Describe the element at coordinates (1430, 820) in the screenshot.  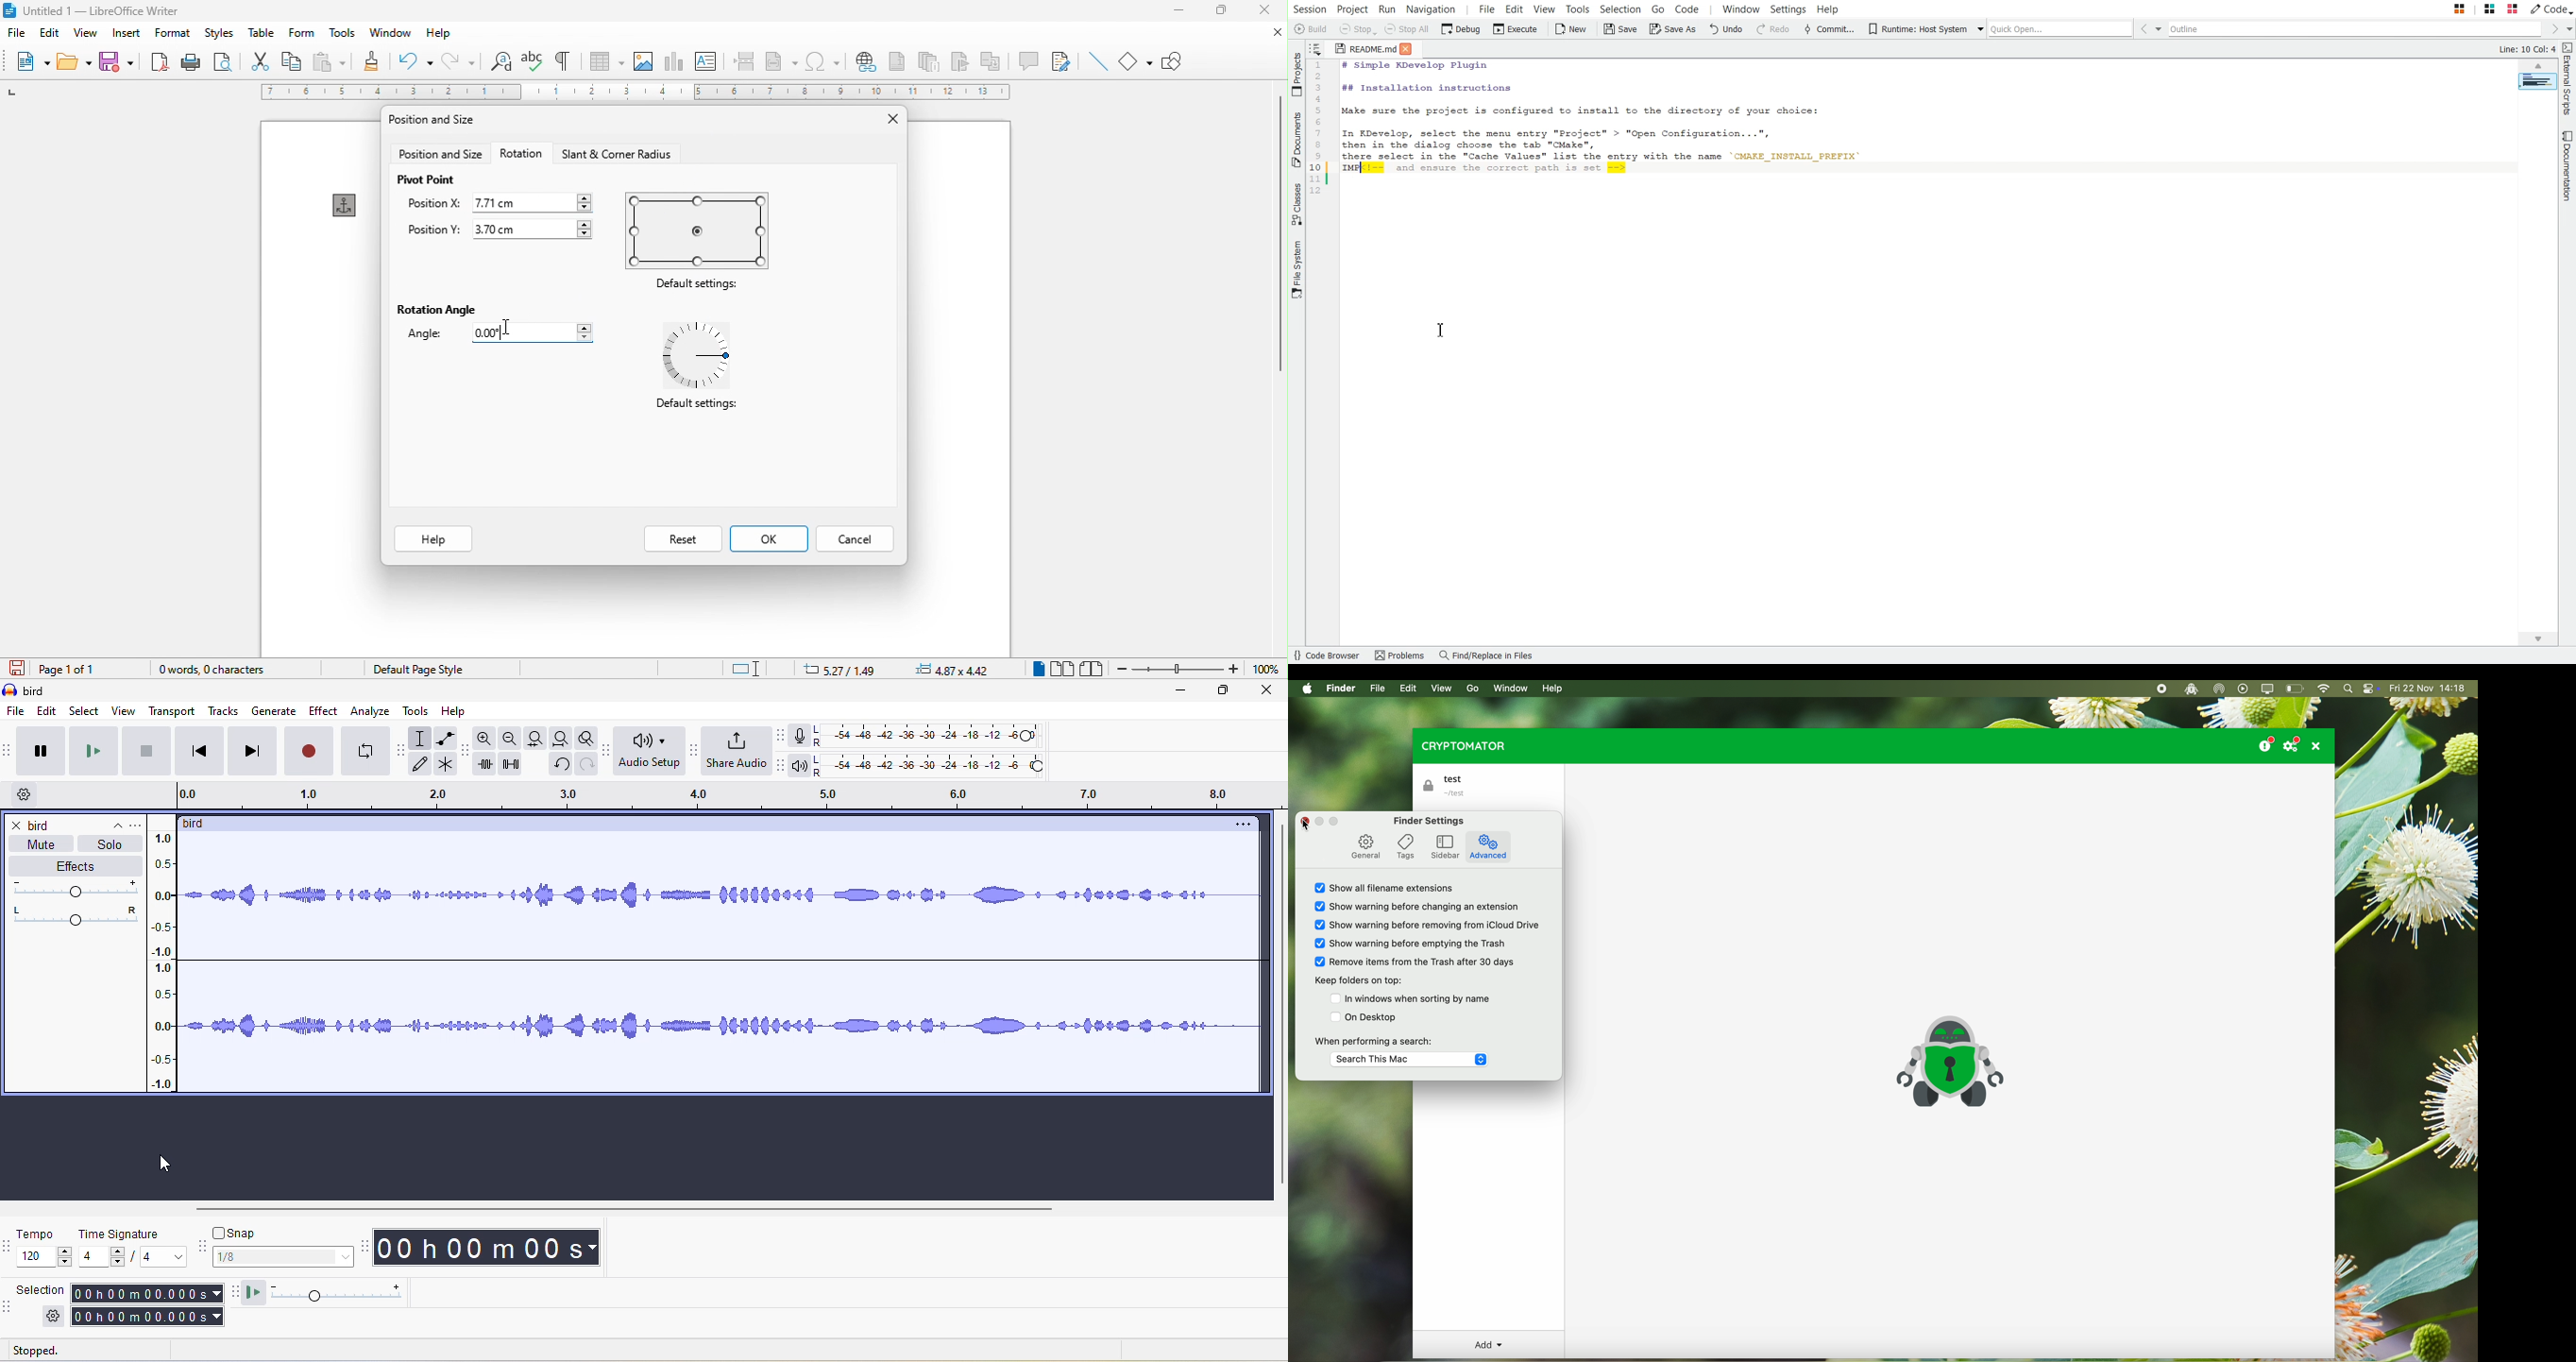
I see `finder settings` at that location.